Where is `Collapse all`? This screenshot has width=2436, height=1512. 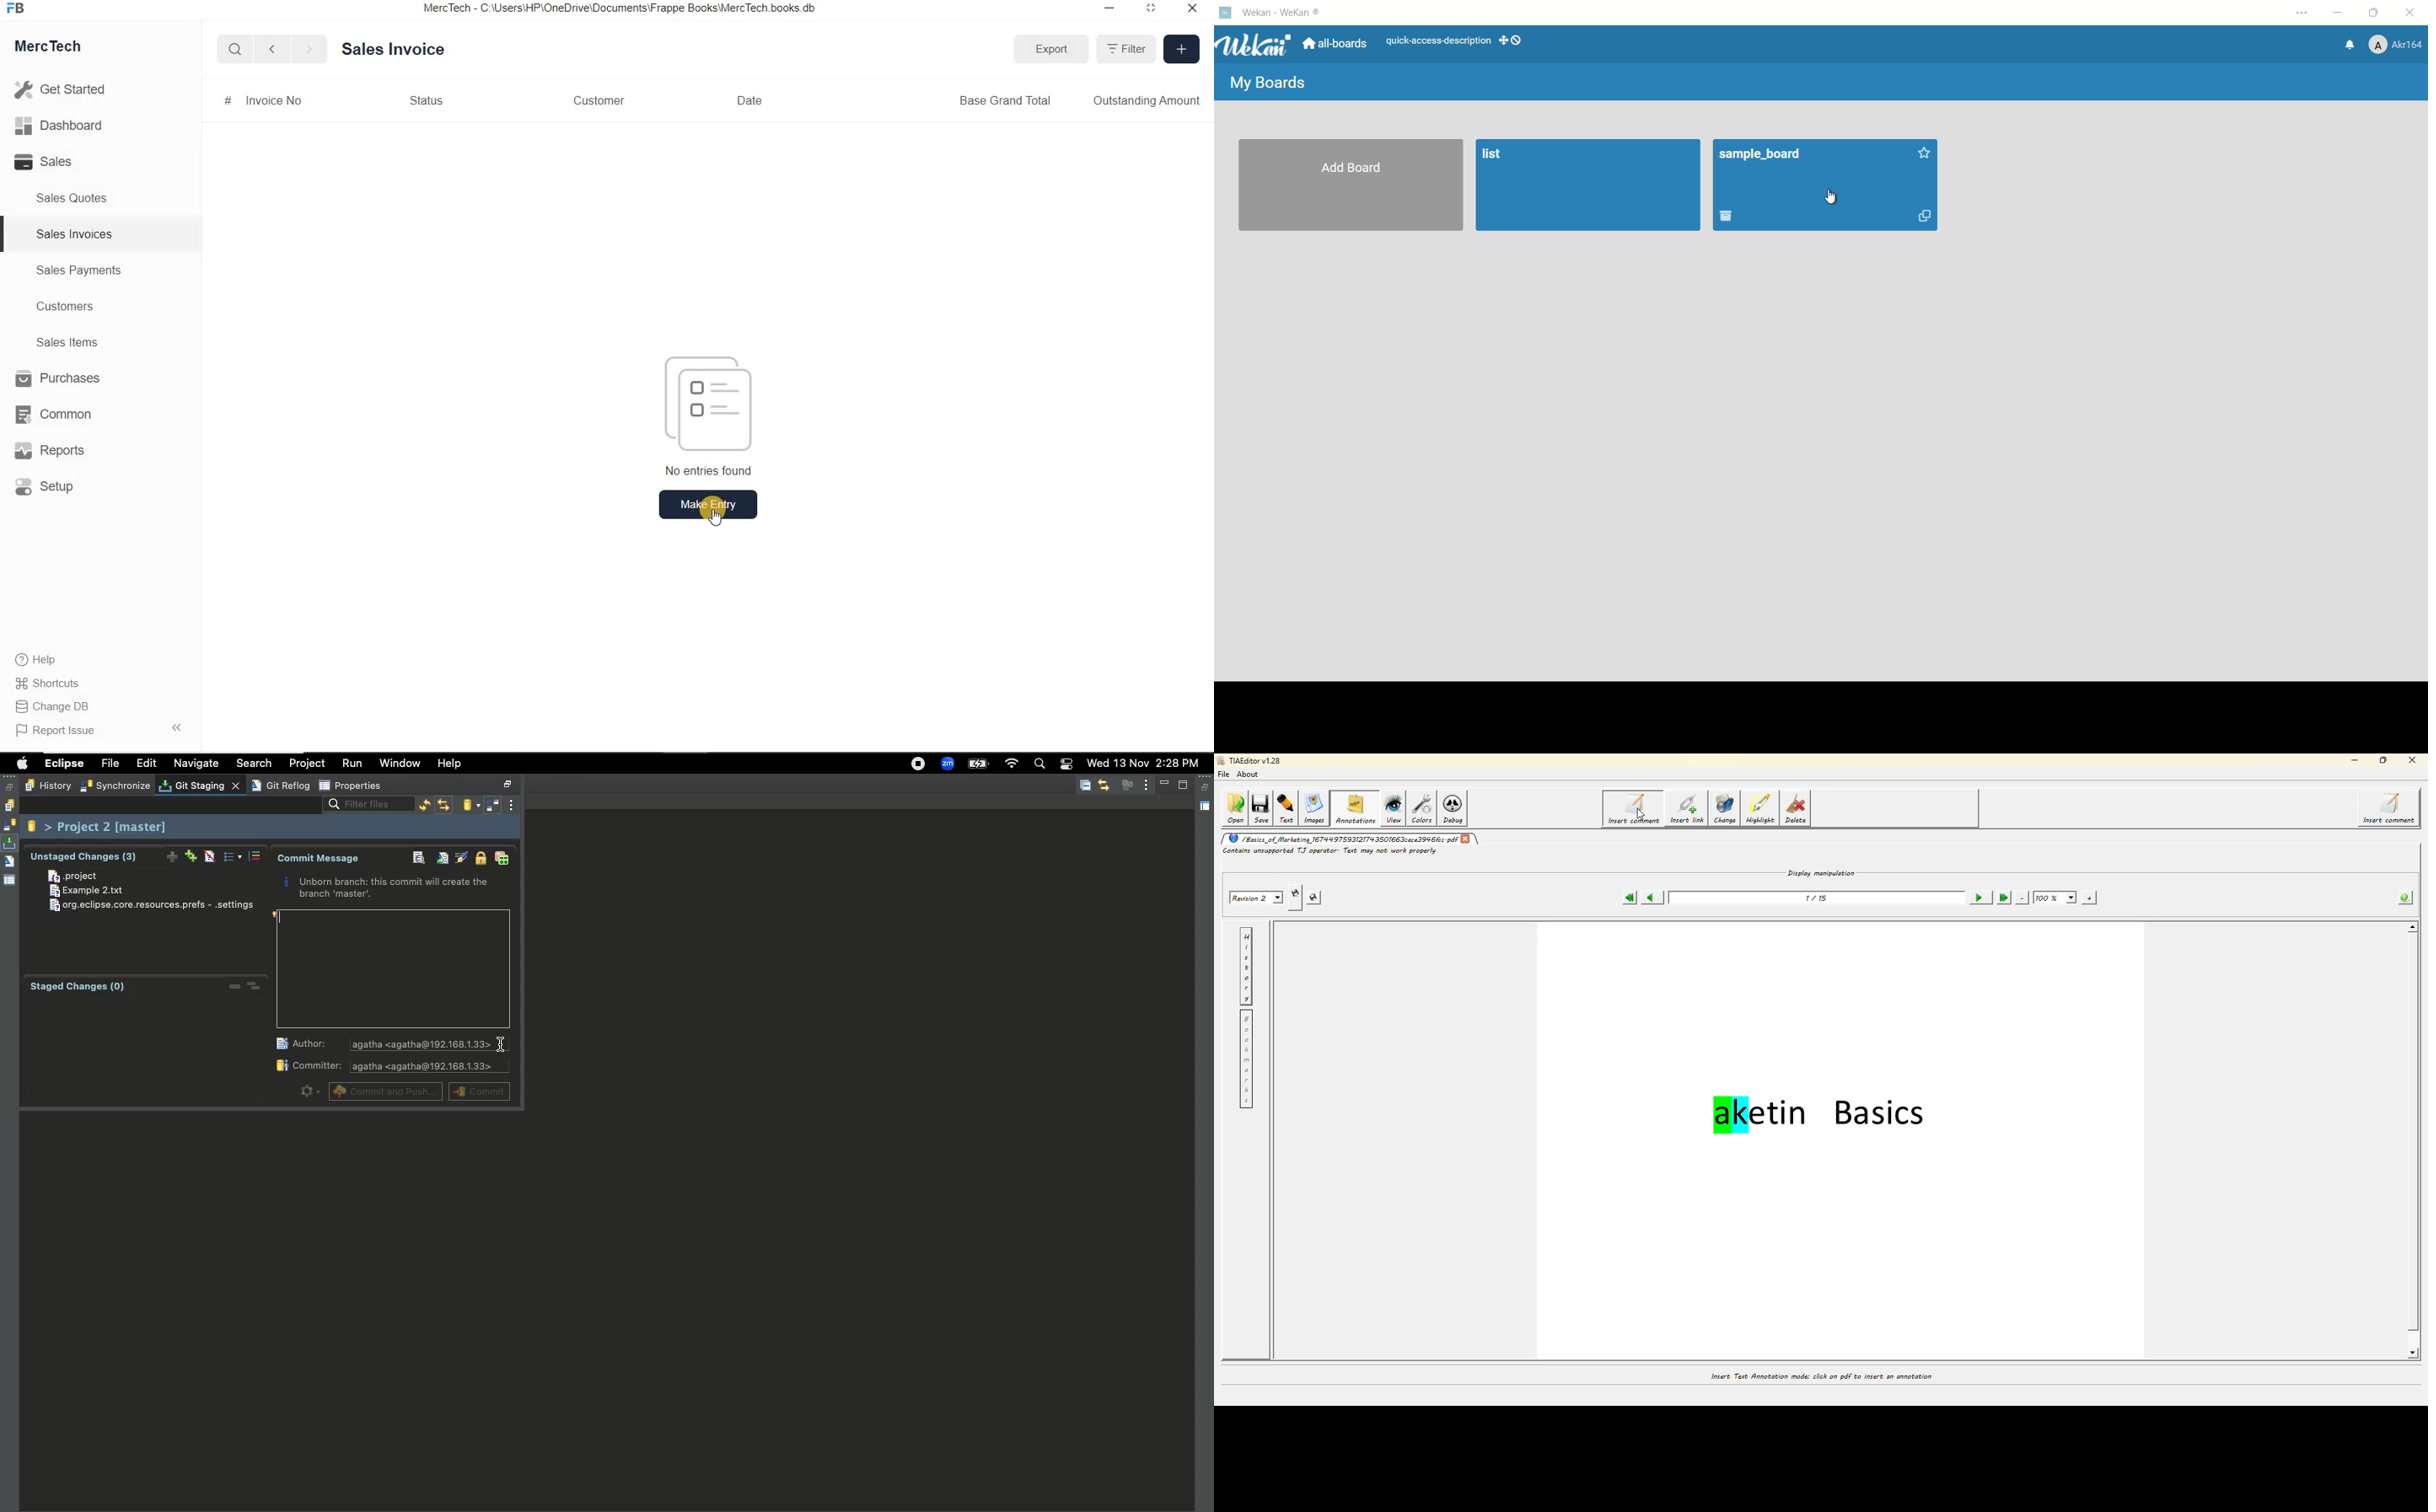
Collapse all is located at coordinates (1085, 786).